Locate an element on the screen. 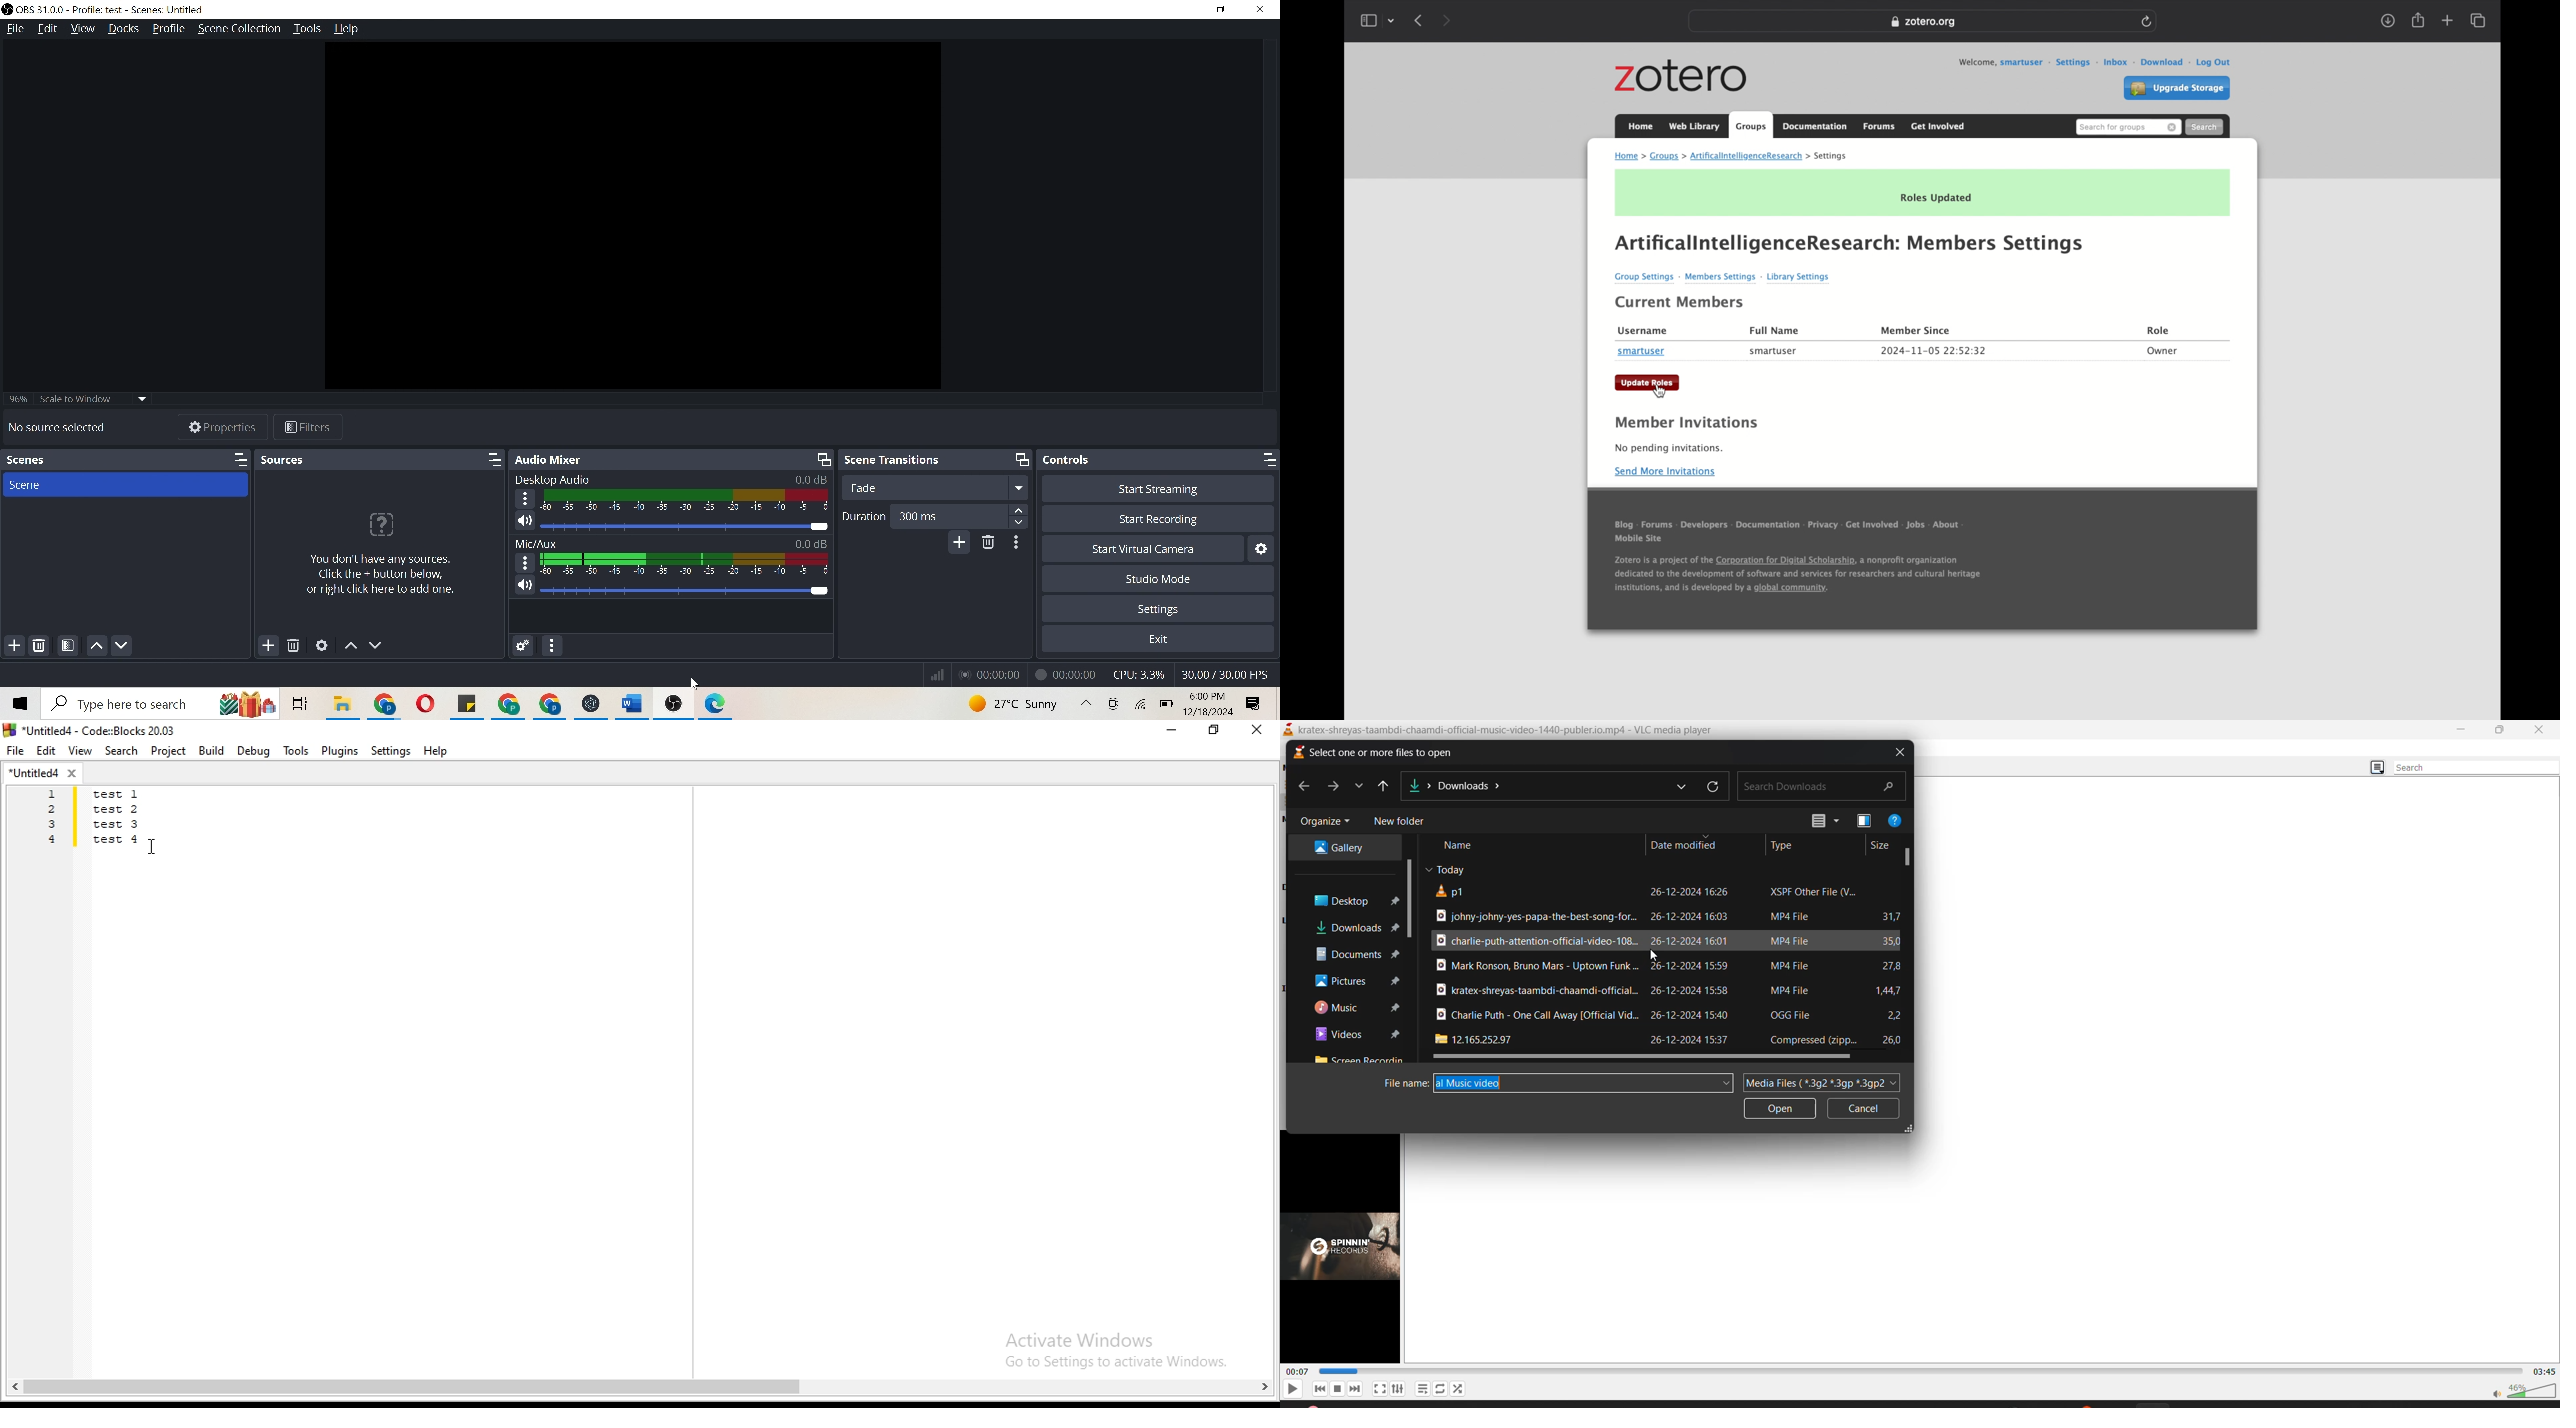 The height and width of the screenshot is (1428, 2576). tools is located at coordinates (309, 27).